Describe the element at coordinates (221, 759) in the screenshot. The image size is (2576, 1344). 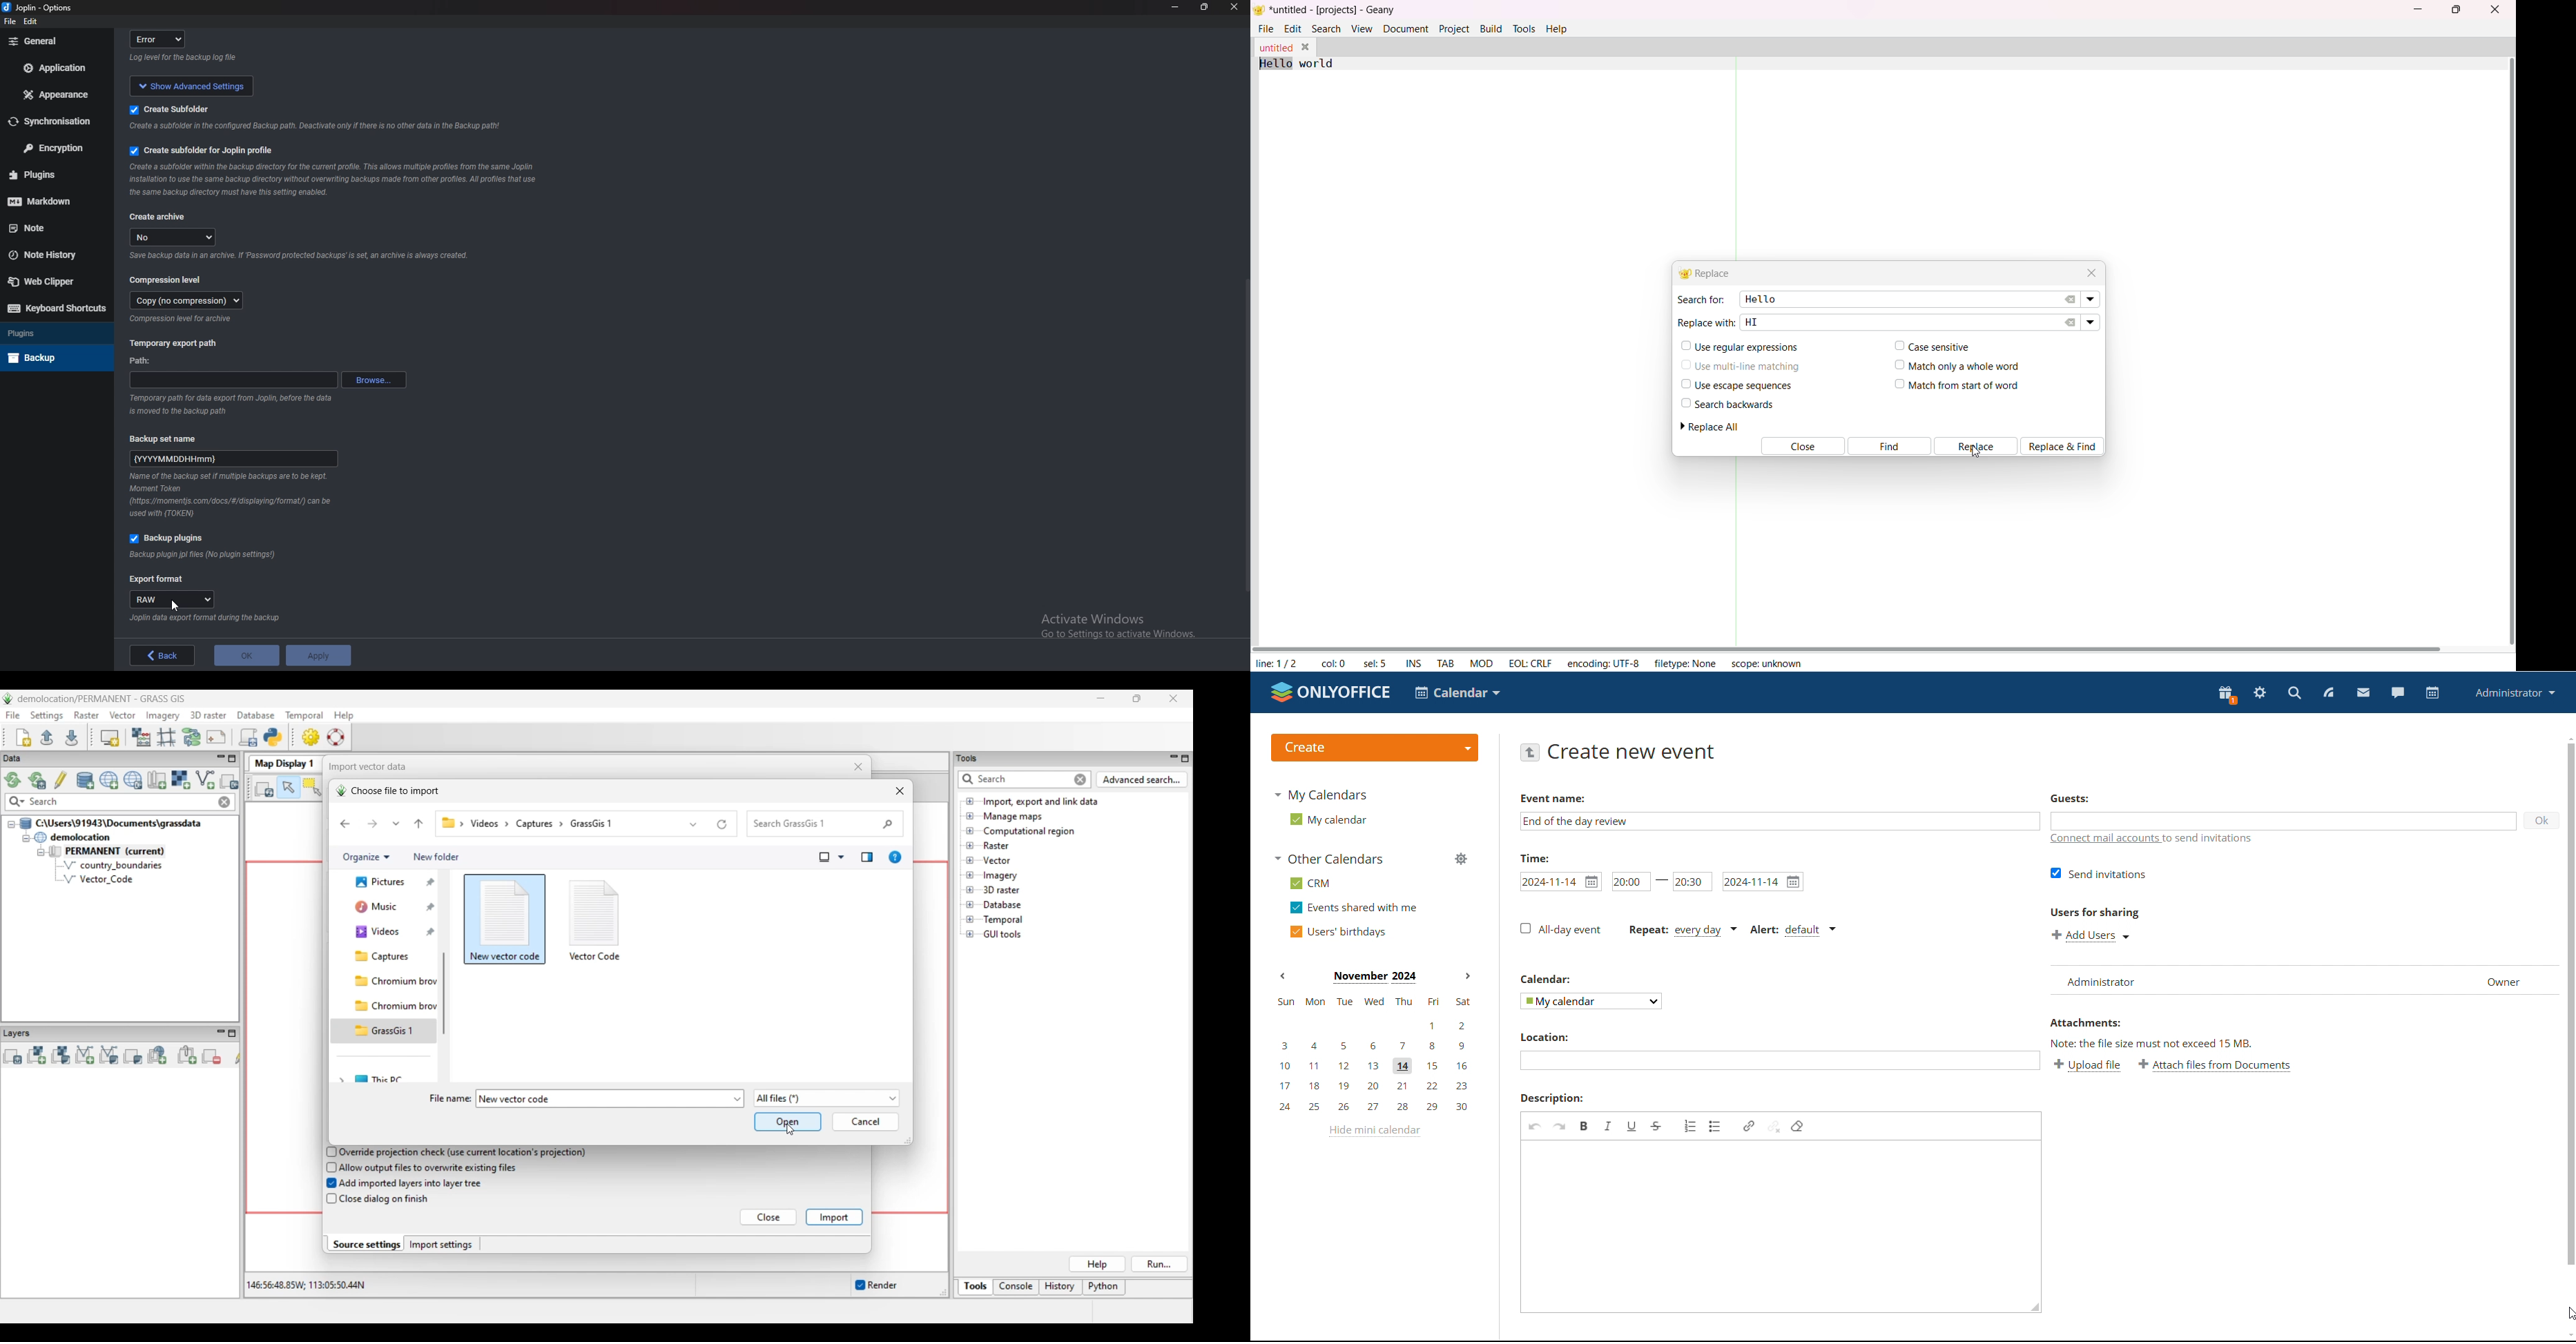
I see `Minimize Data menu` at that location.